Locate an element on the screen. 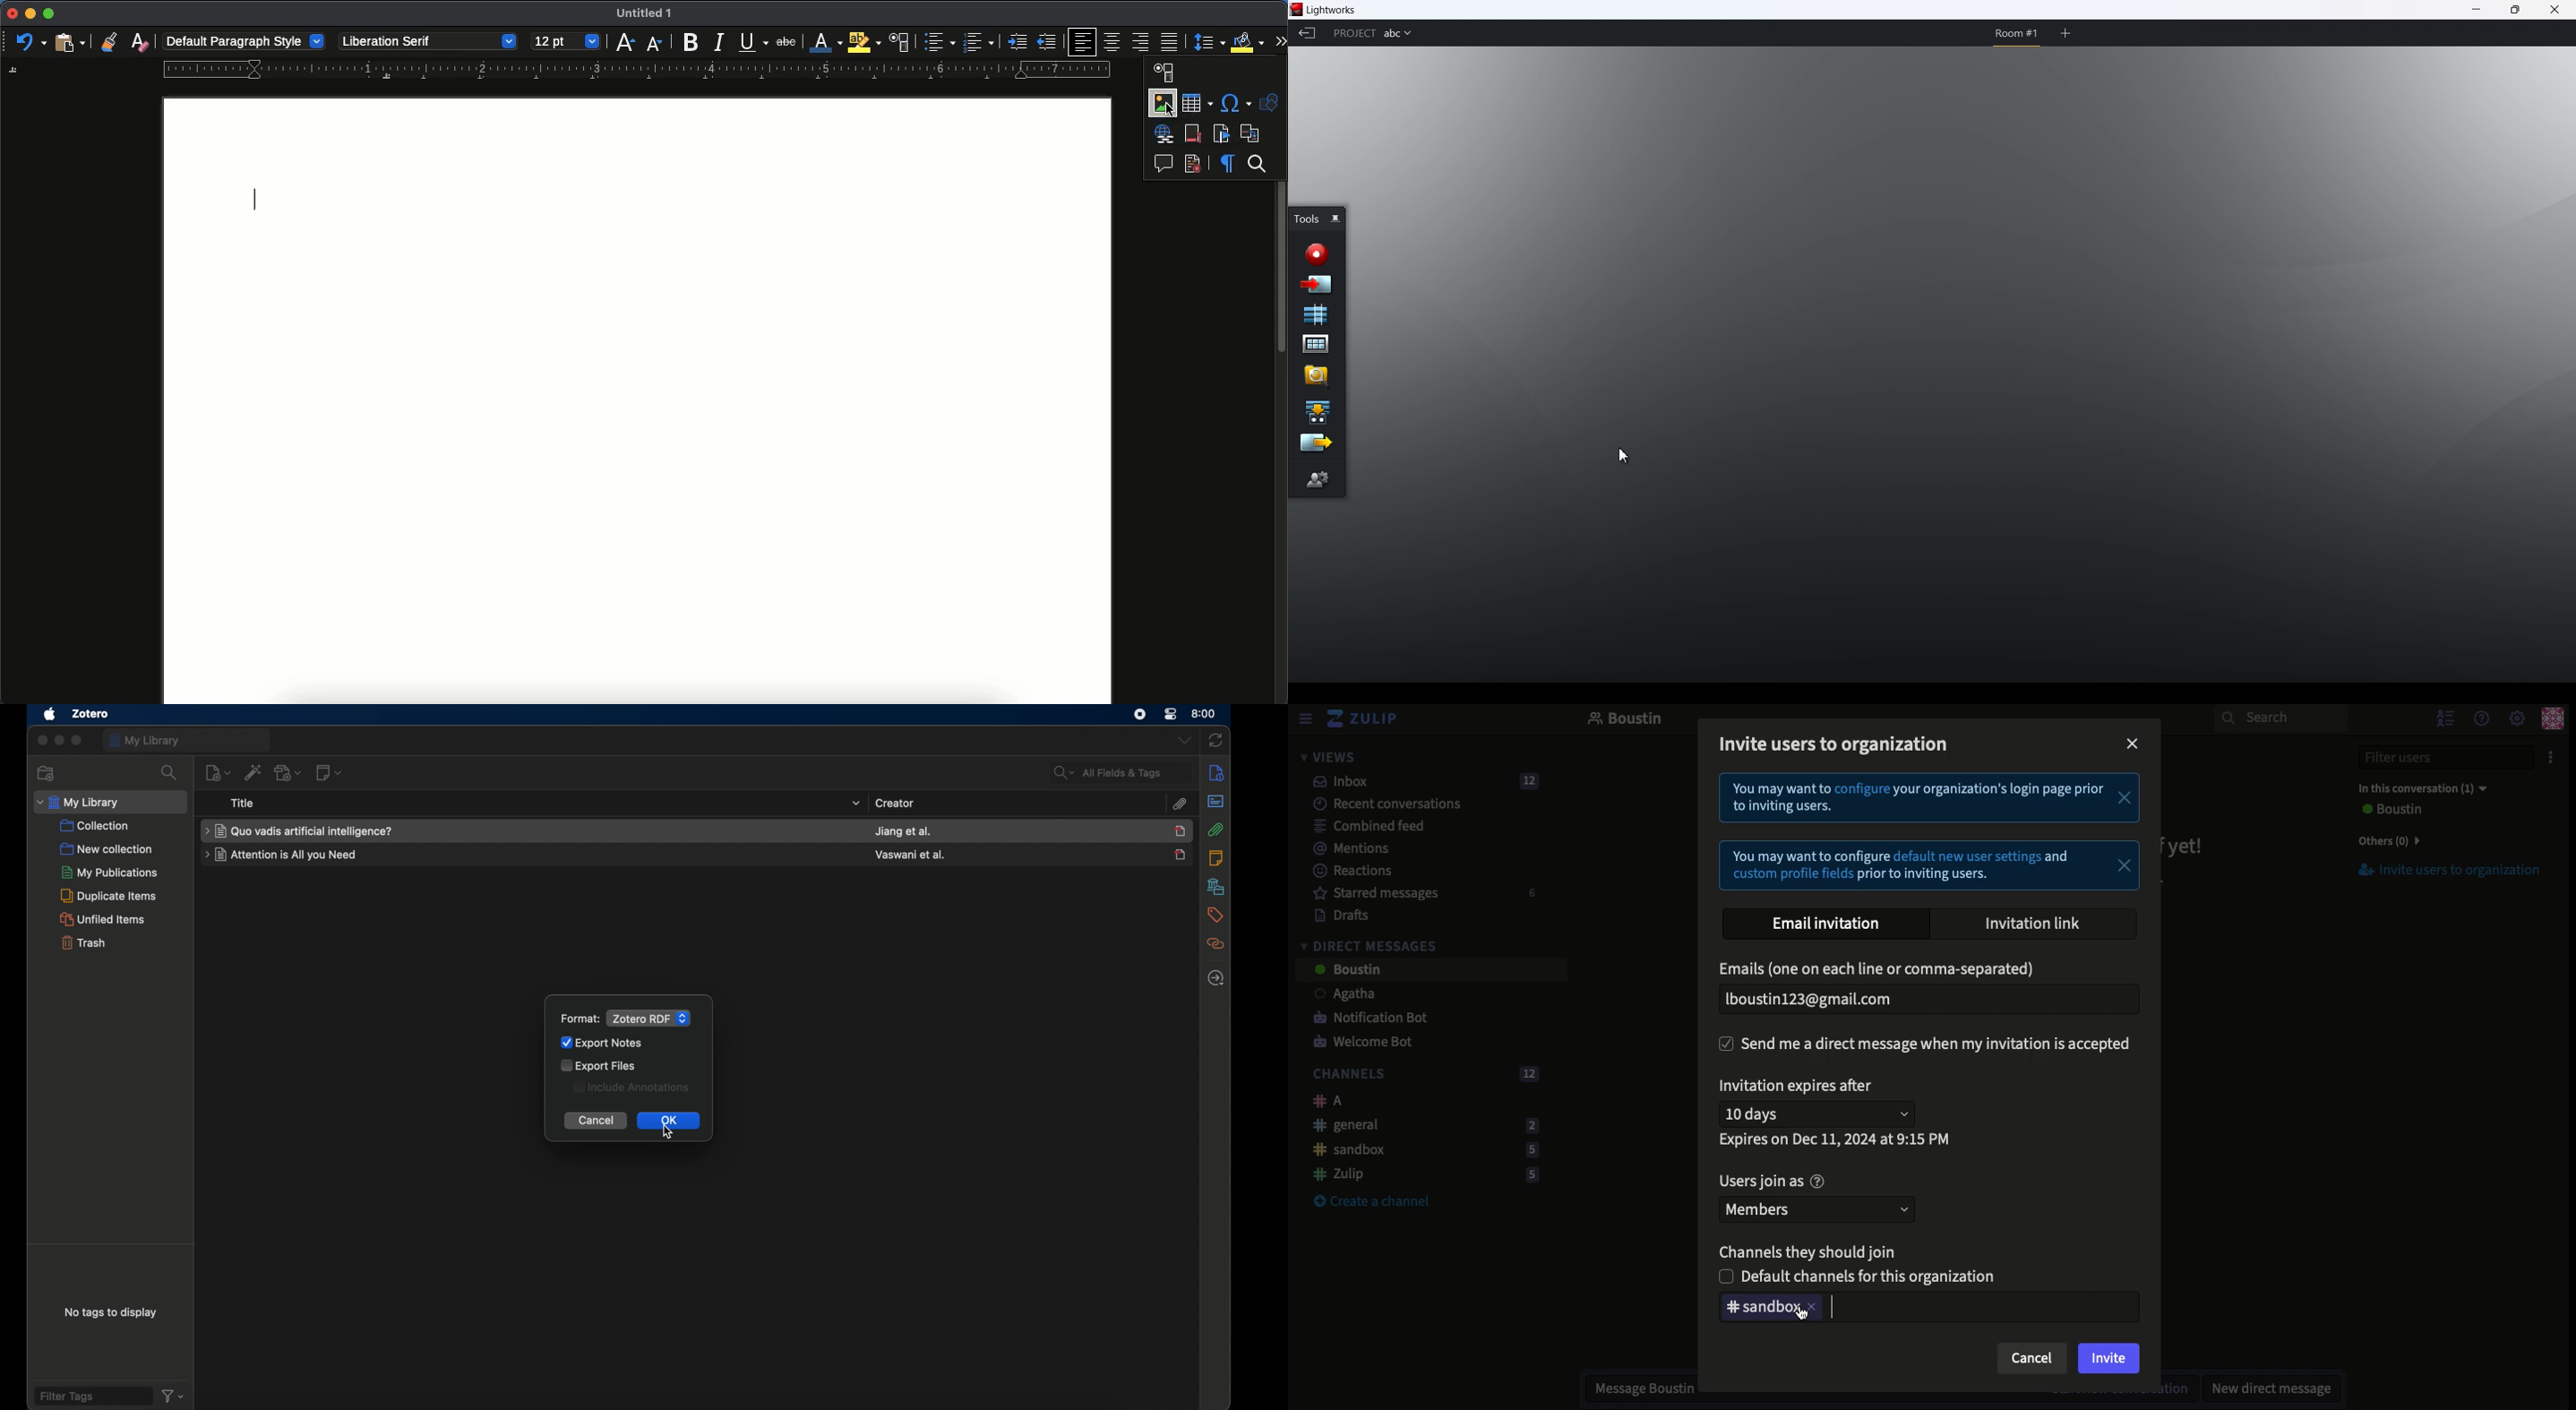 Image resolution: width=2576 pixels, height=1428 pixels. typing cursor is located at coordinates (248, 198).